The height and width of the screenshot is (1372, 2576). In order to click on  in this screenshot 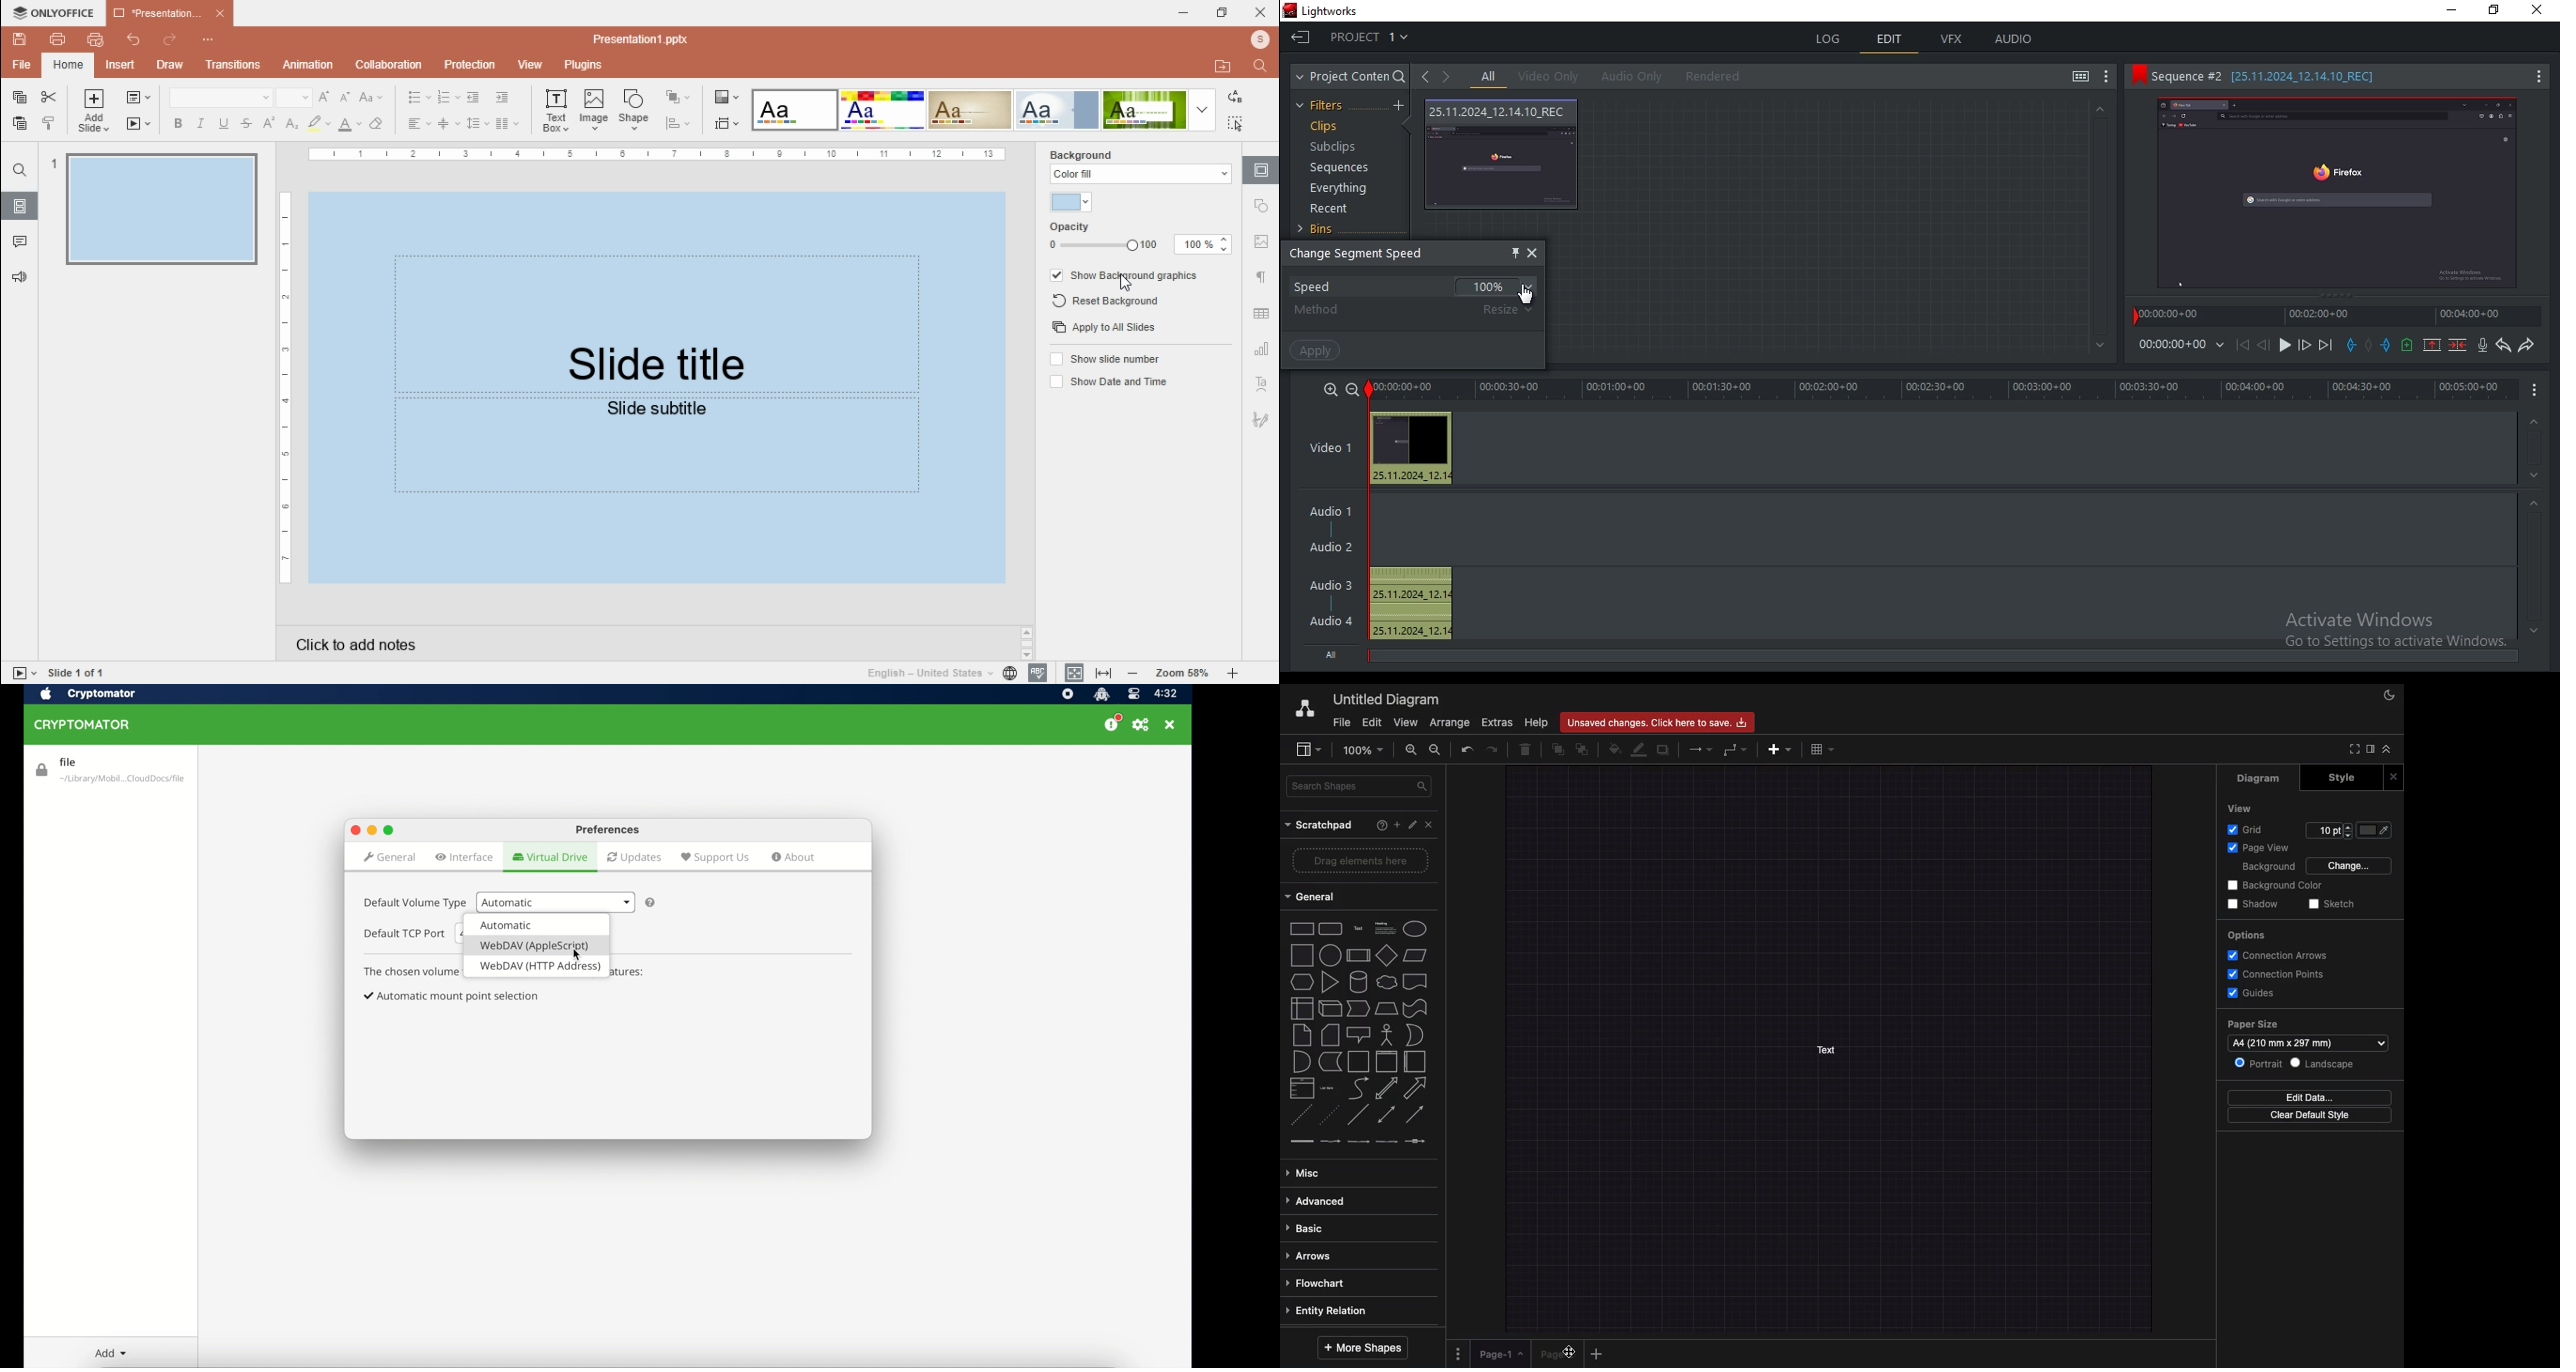, I will do `click(1259, 422)`.